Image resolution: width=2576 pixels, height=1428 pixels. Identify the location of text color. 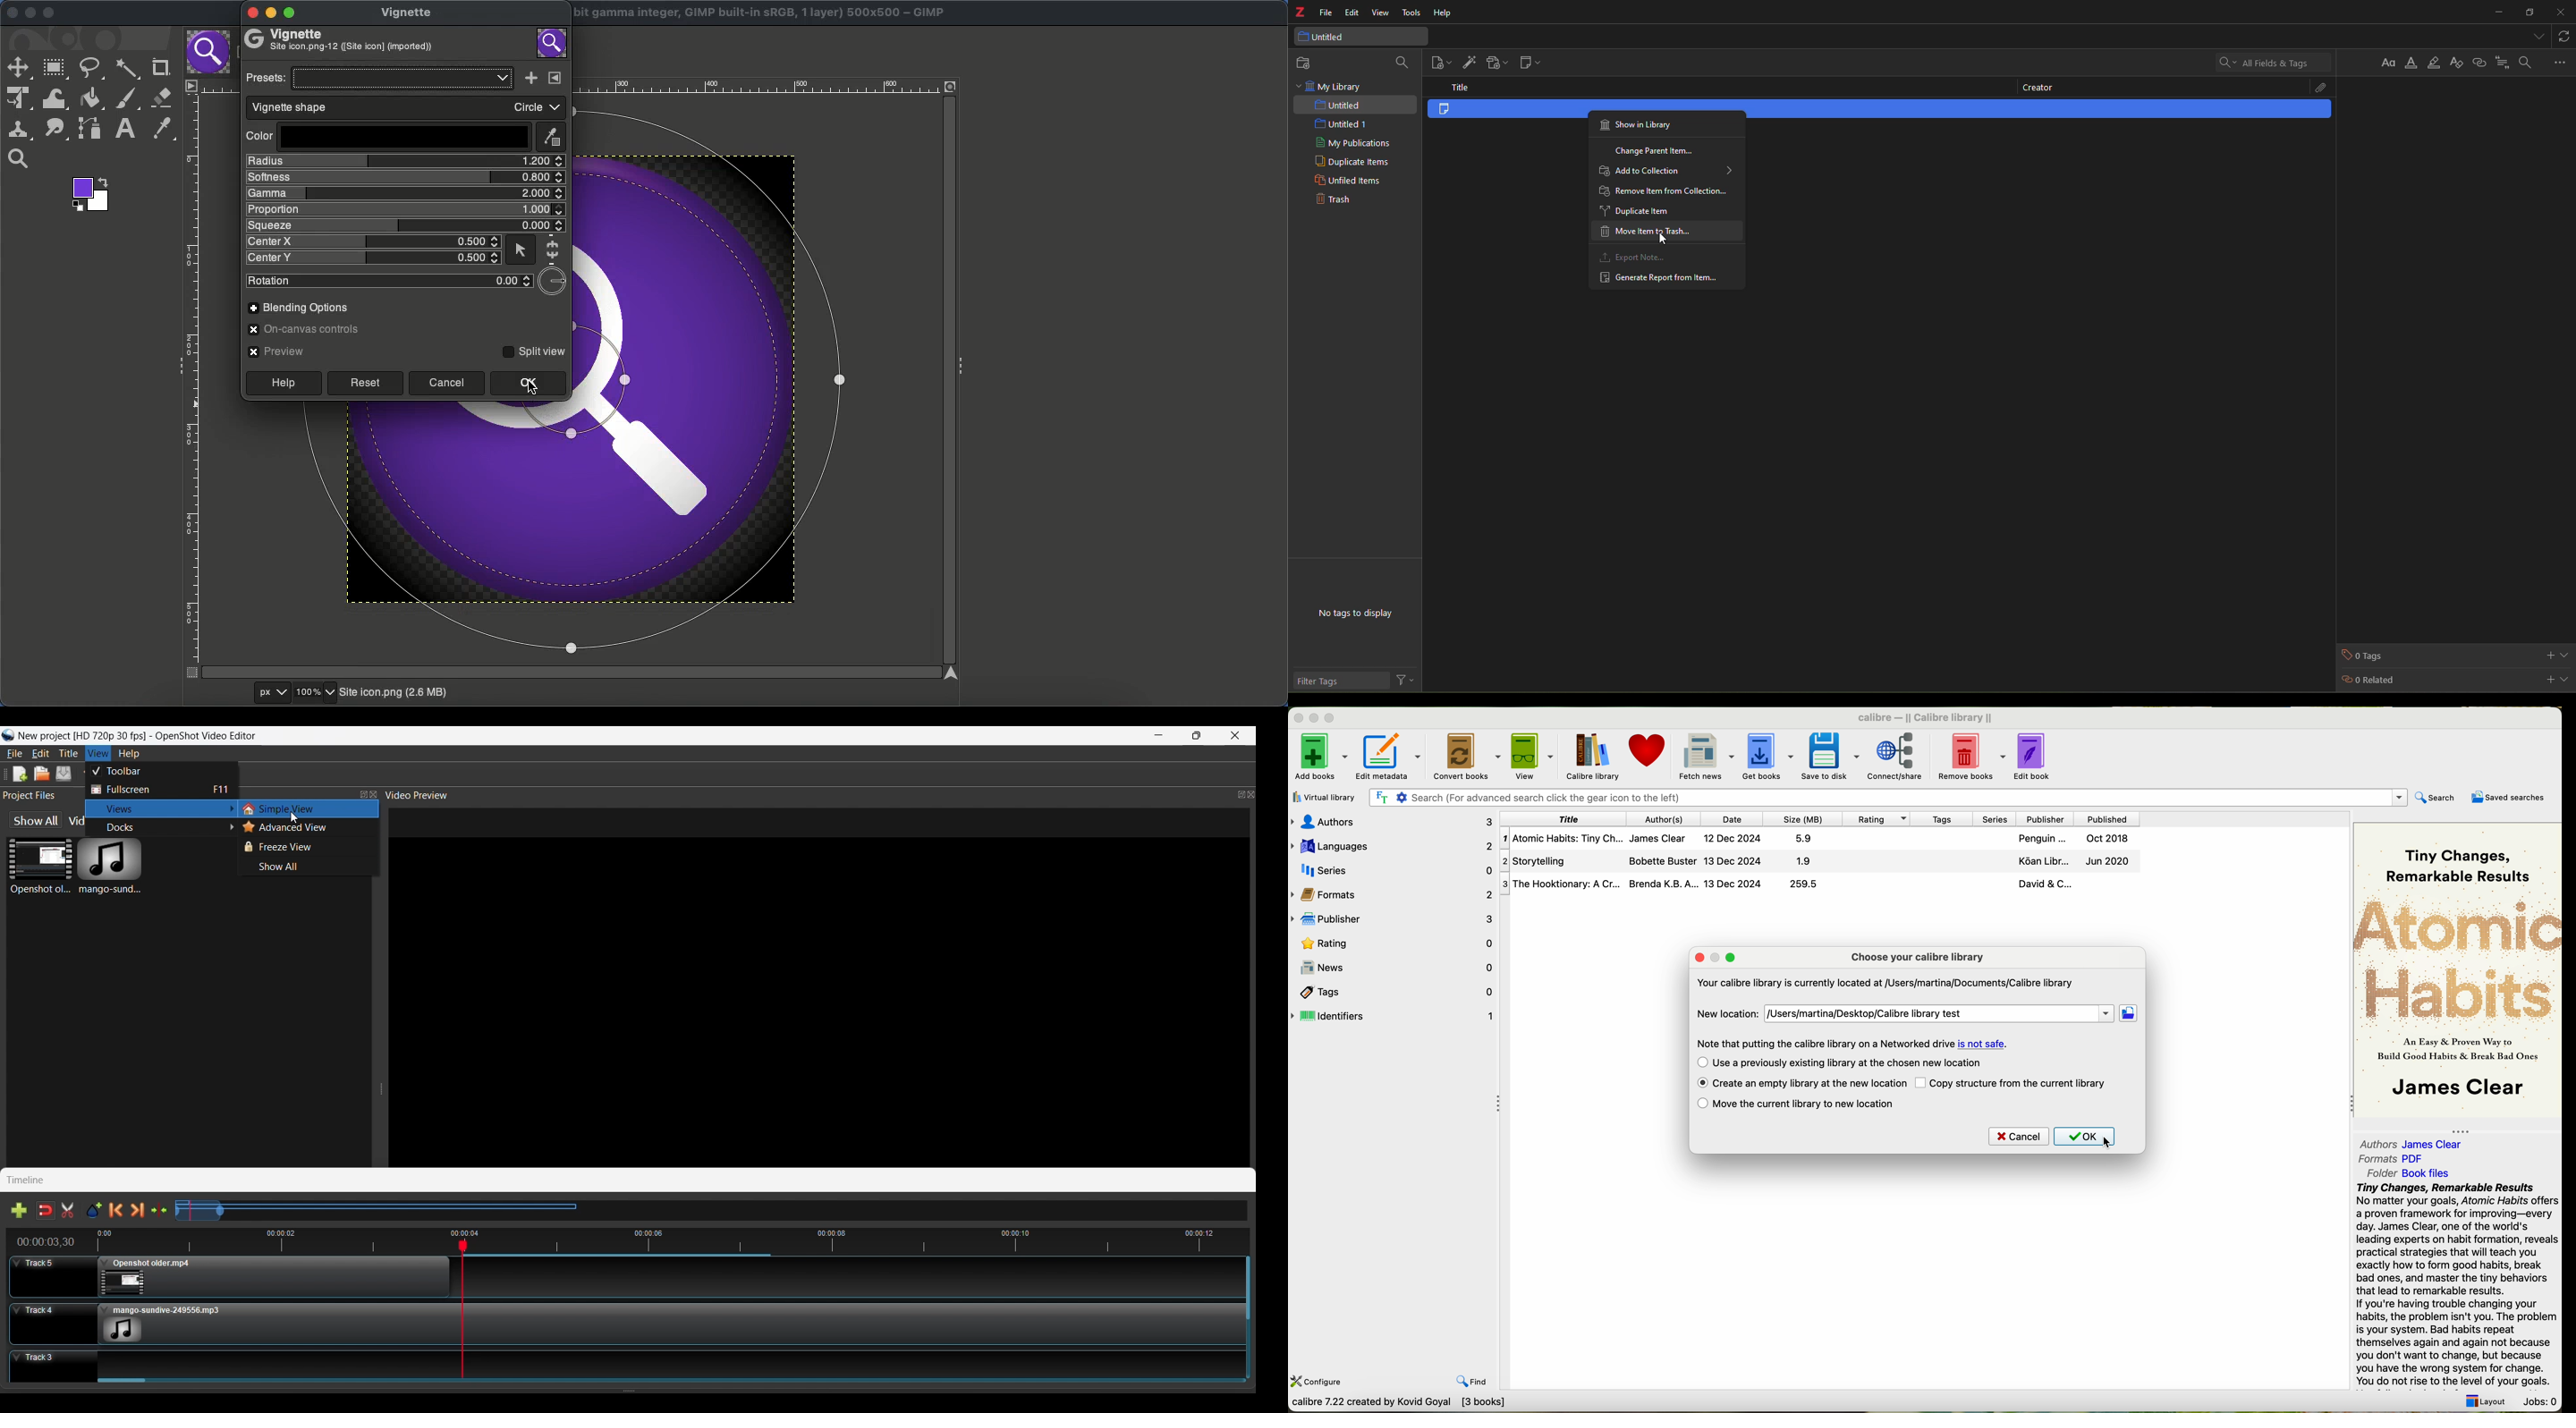
(2412, 64).